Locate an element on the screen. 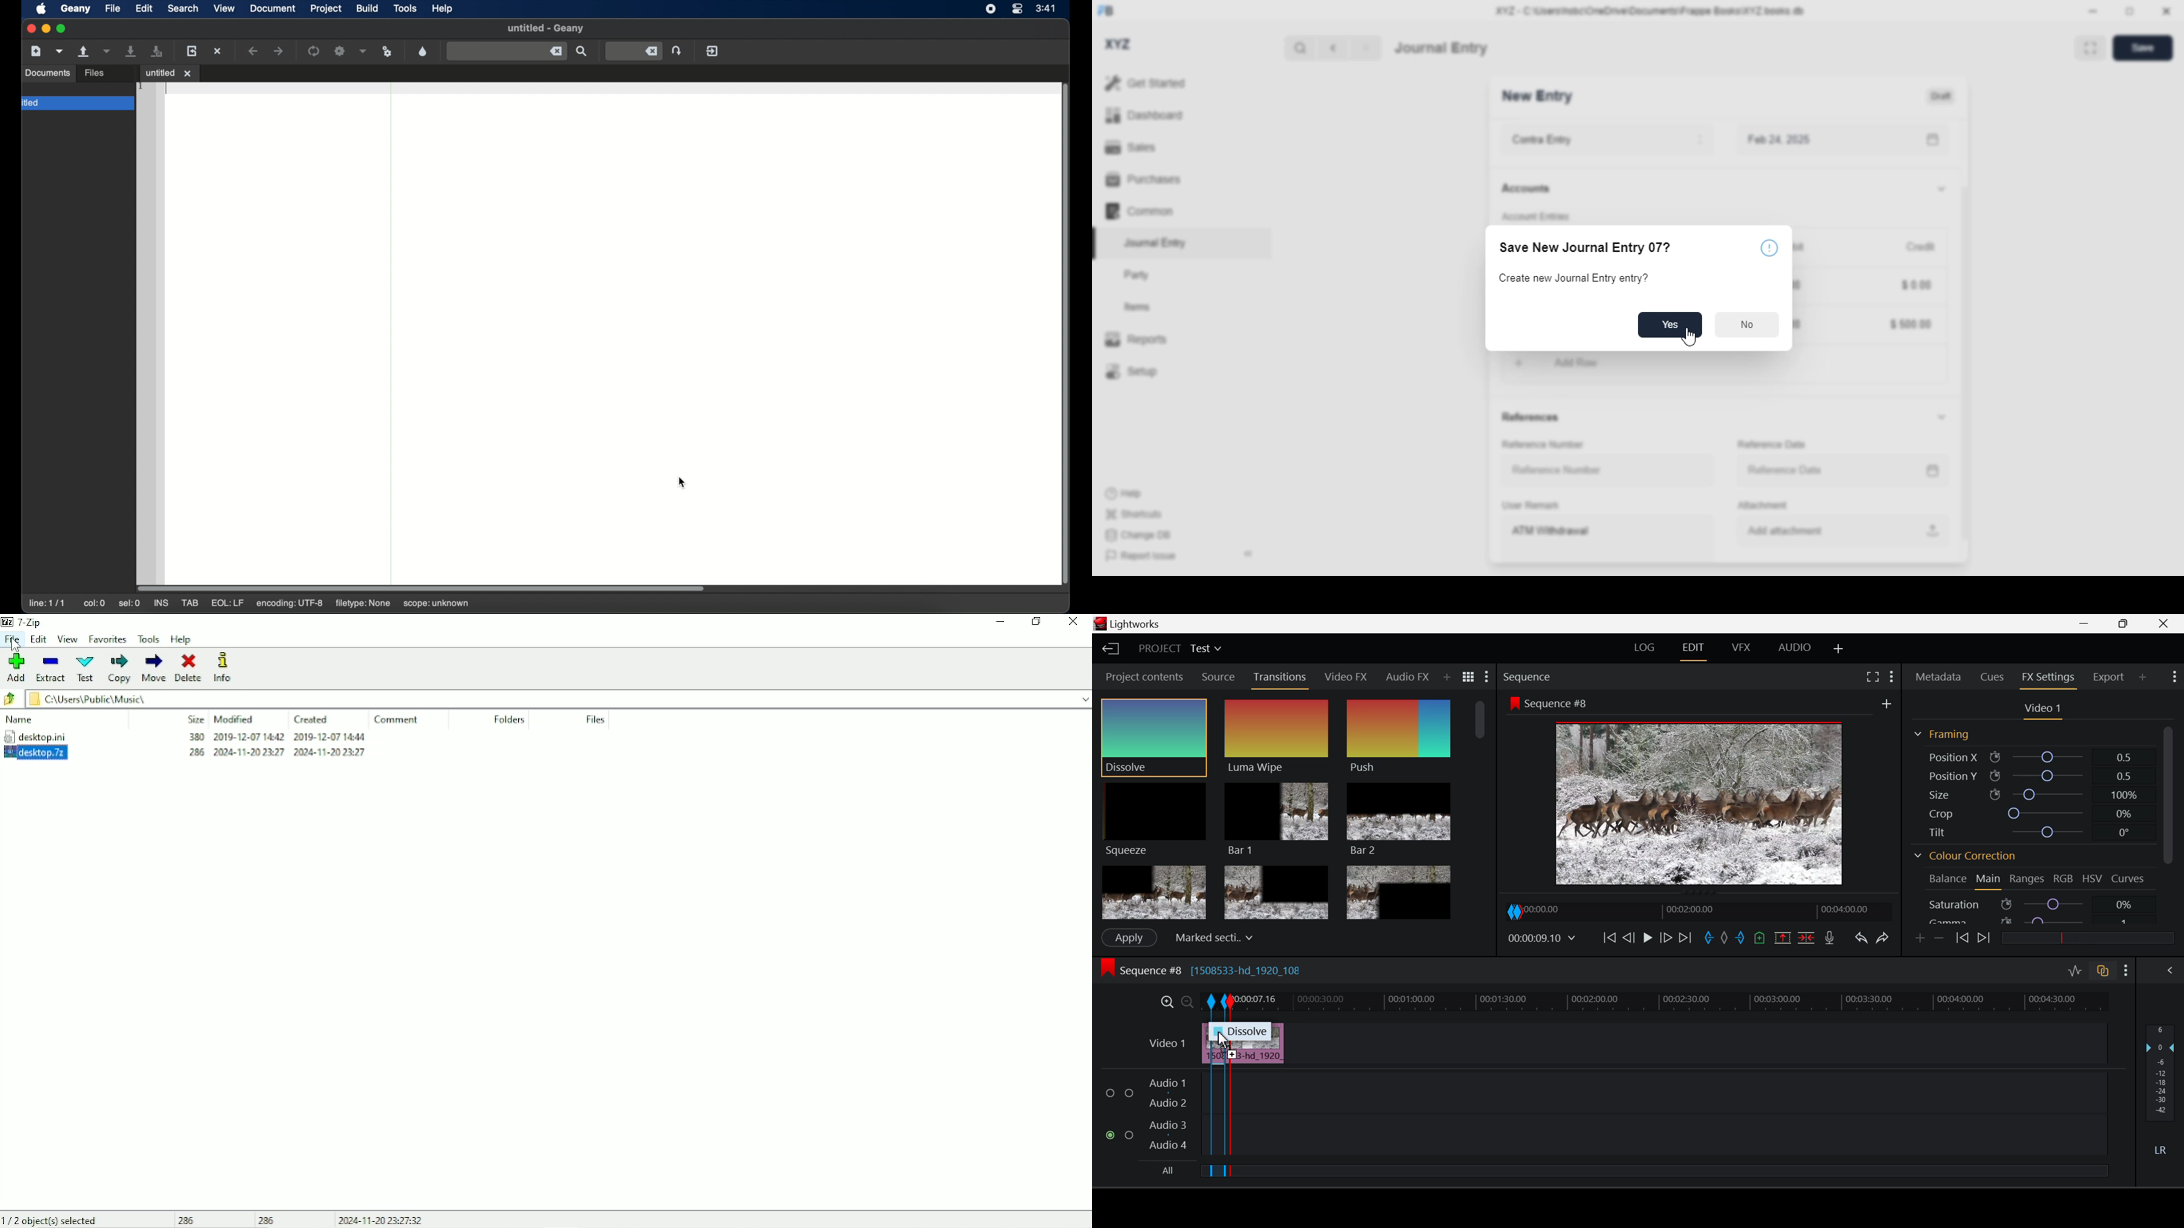  sel: 0 is located at coordinates (130, 604).